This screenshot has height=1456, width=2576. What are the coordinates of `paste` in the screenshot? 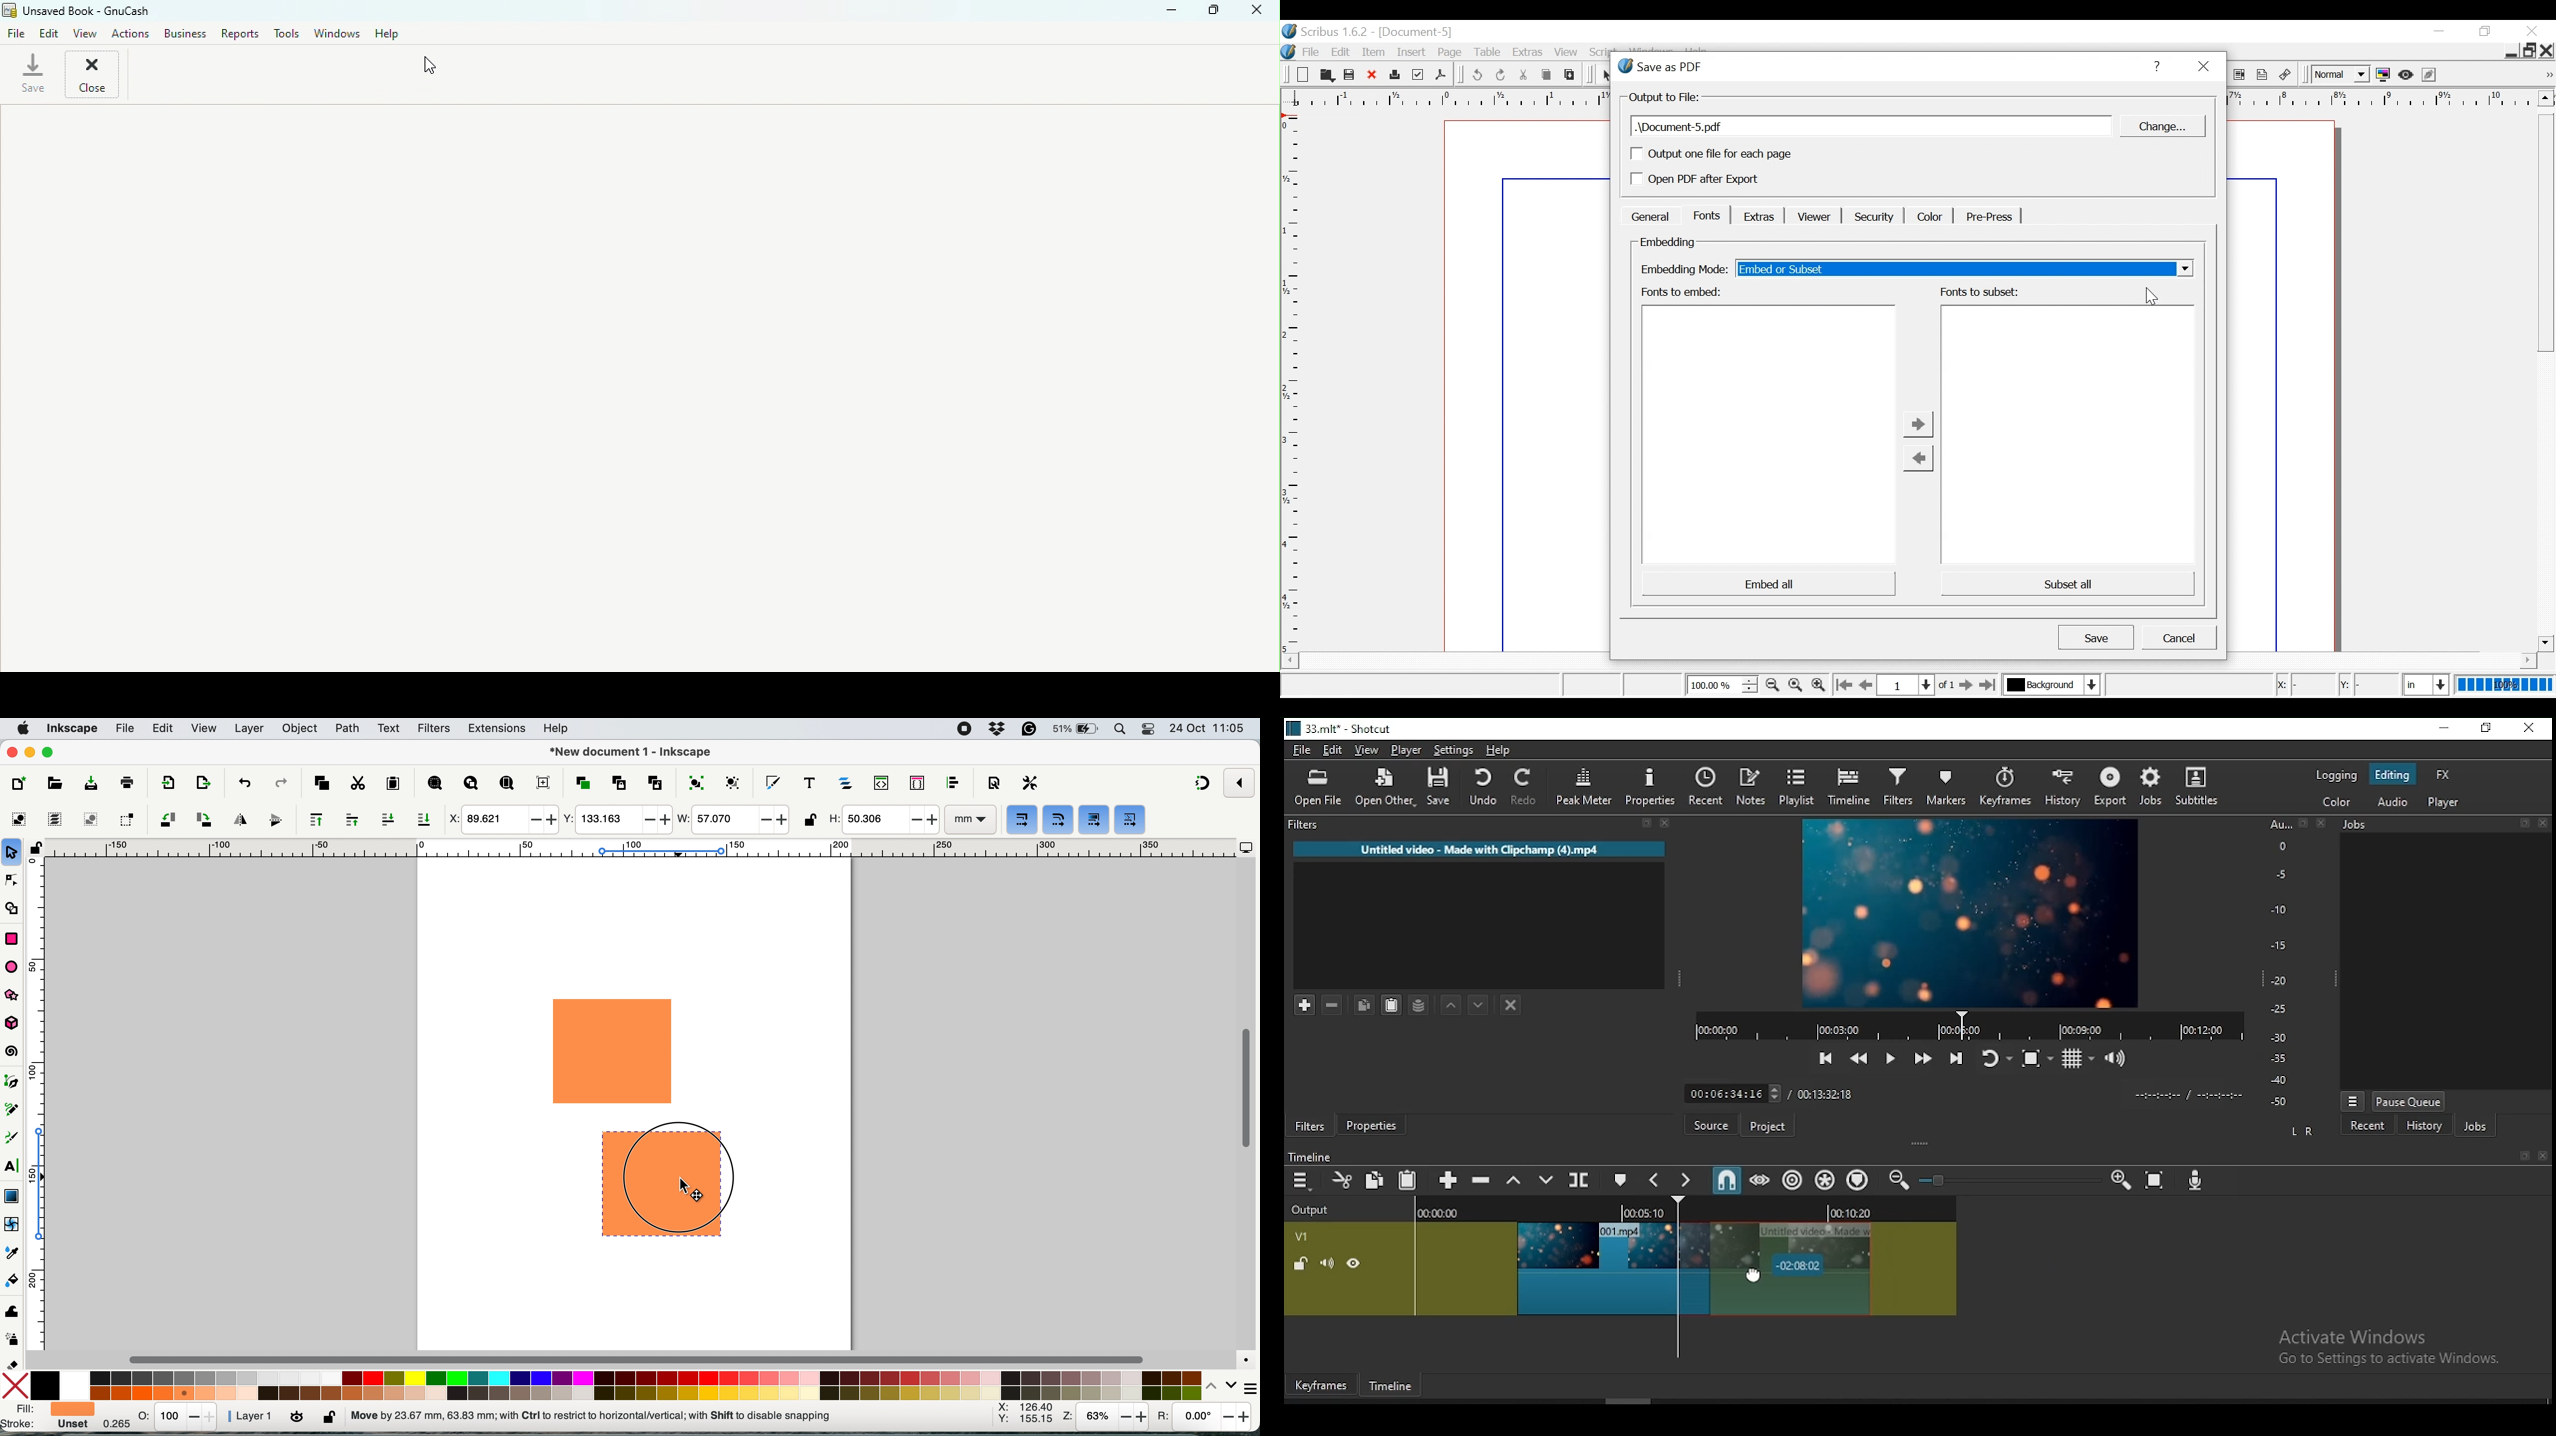 It's located at (1411, 1182).